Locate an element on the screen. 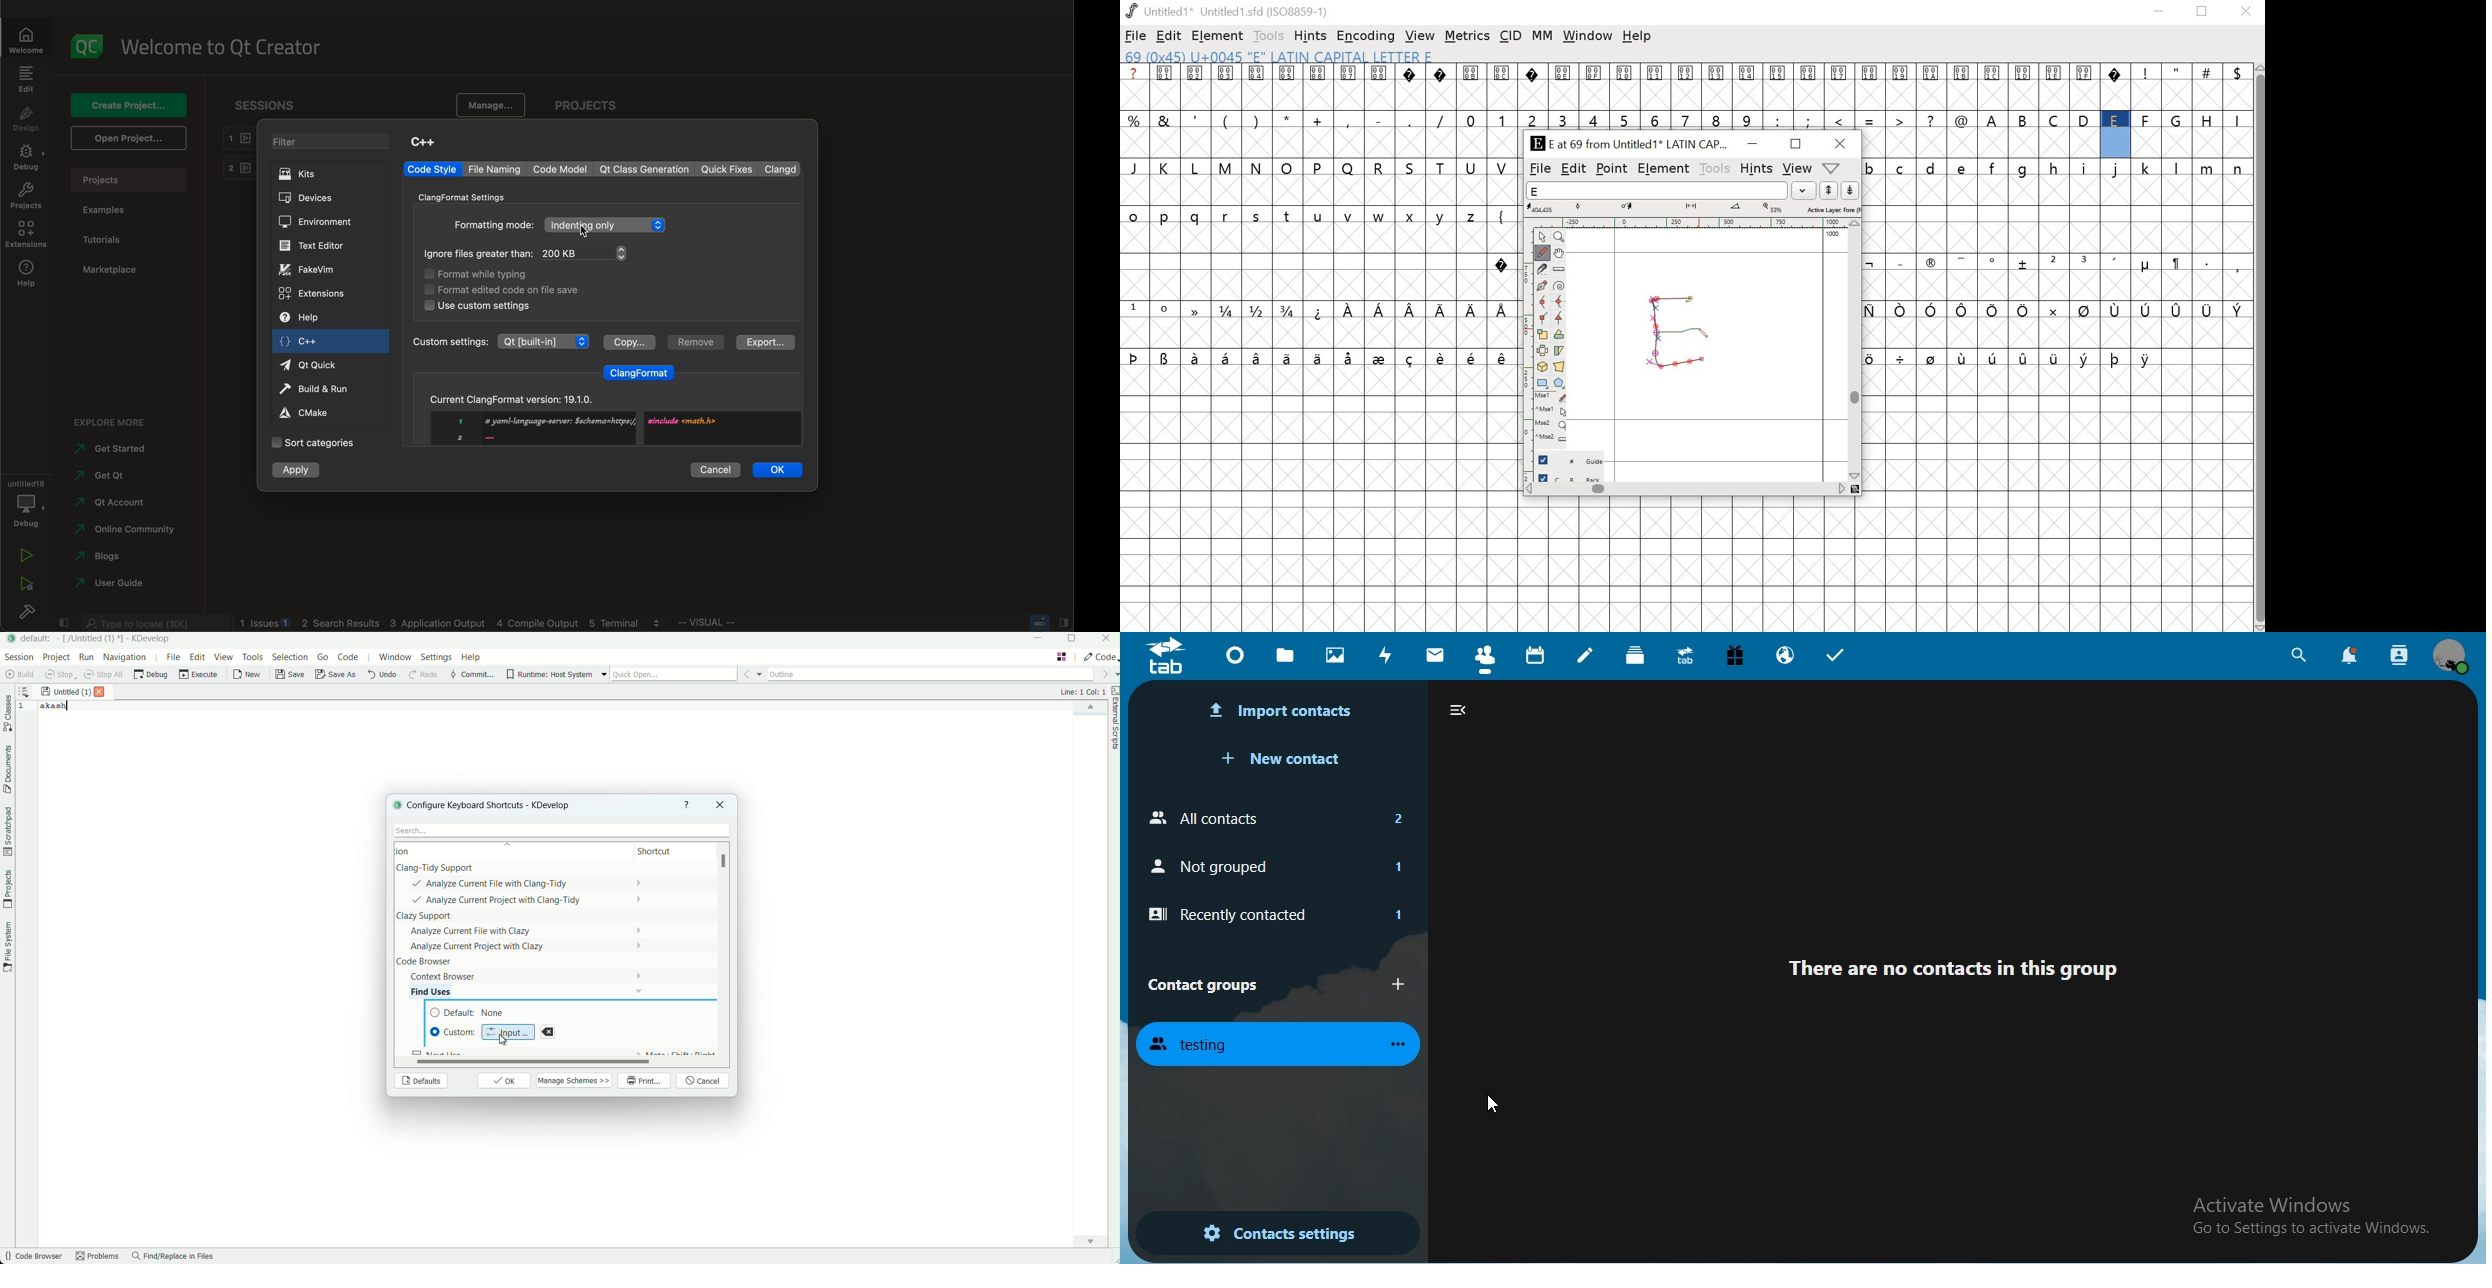 The width and height of the screenshot is (2492, 1288). cmake is located at coordinates (313, 412).